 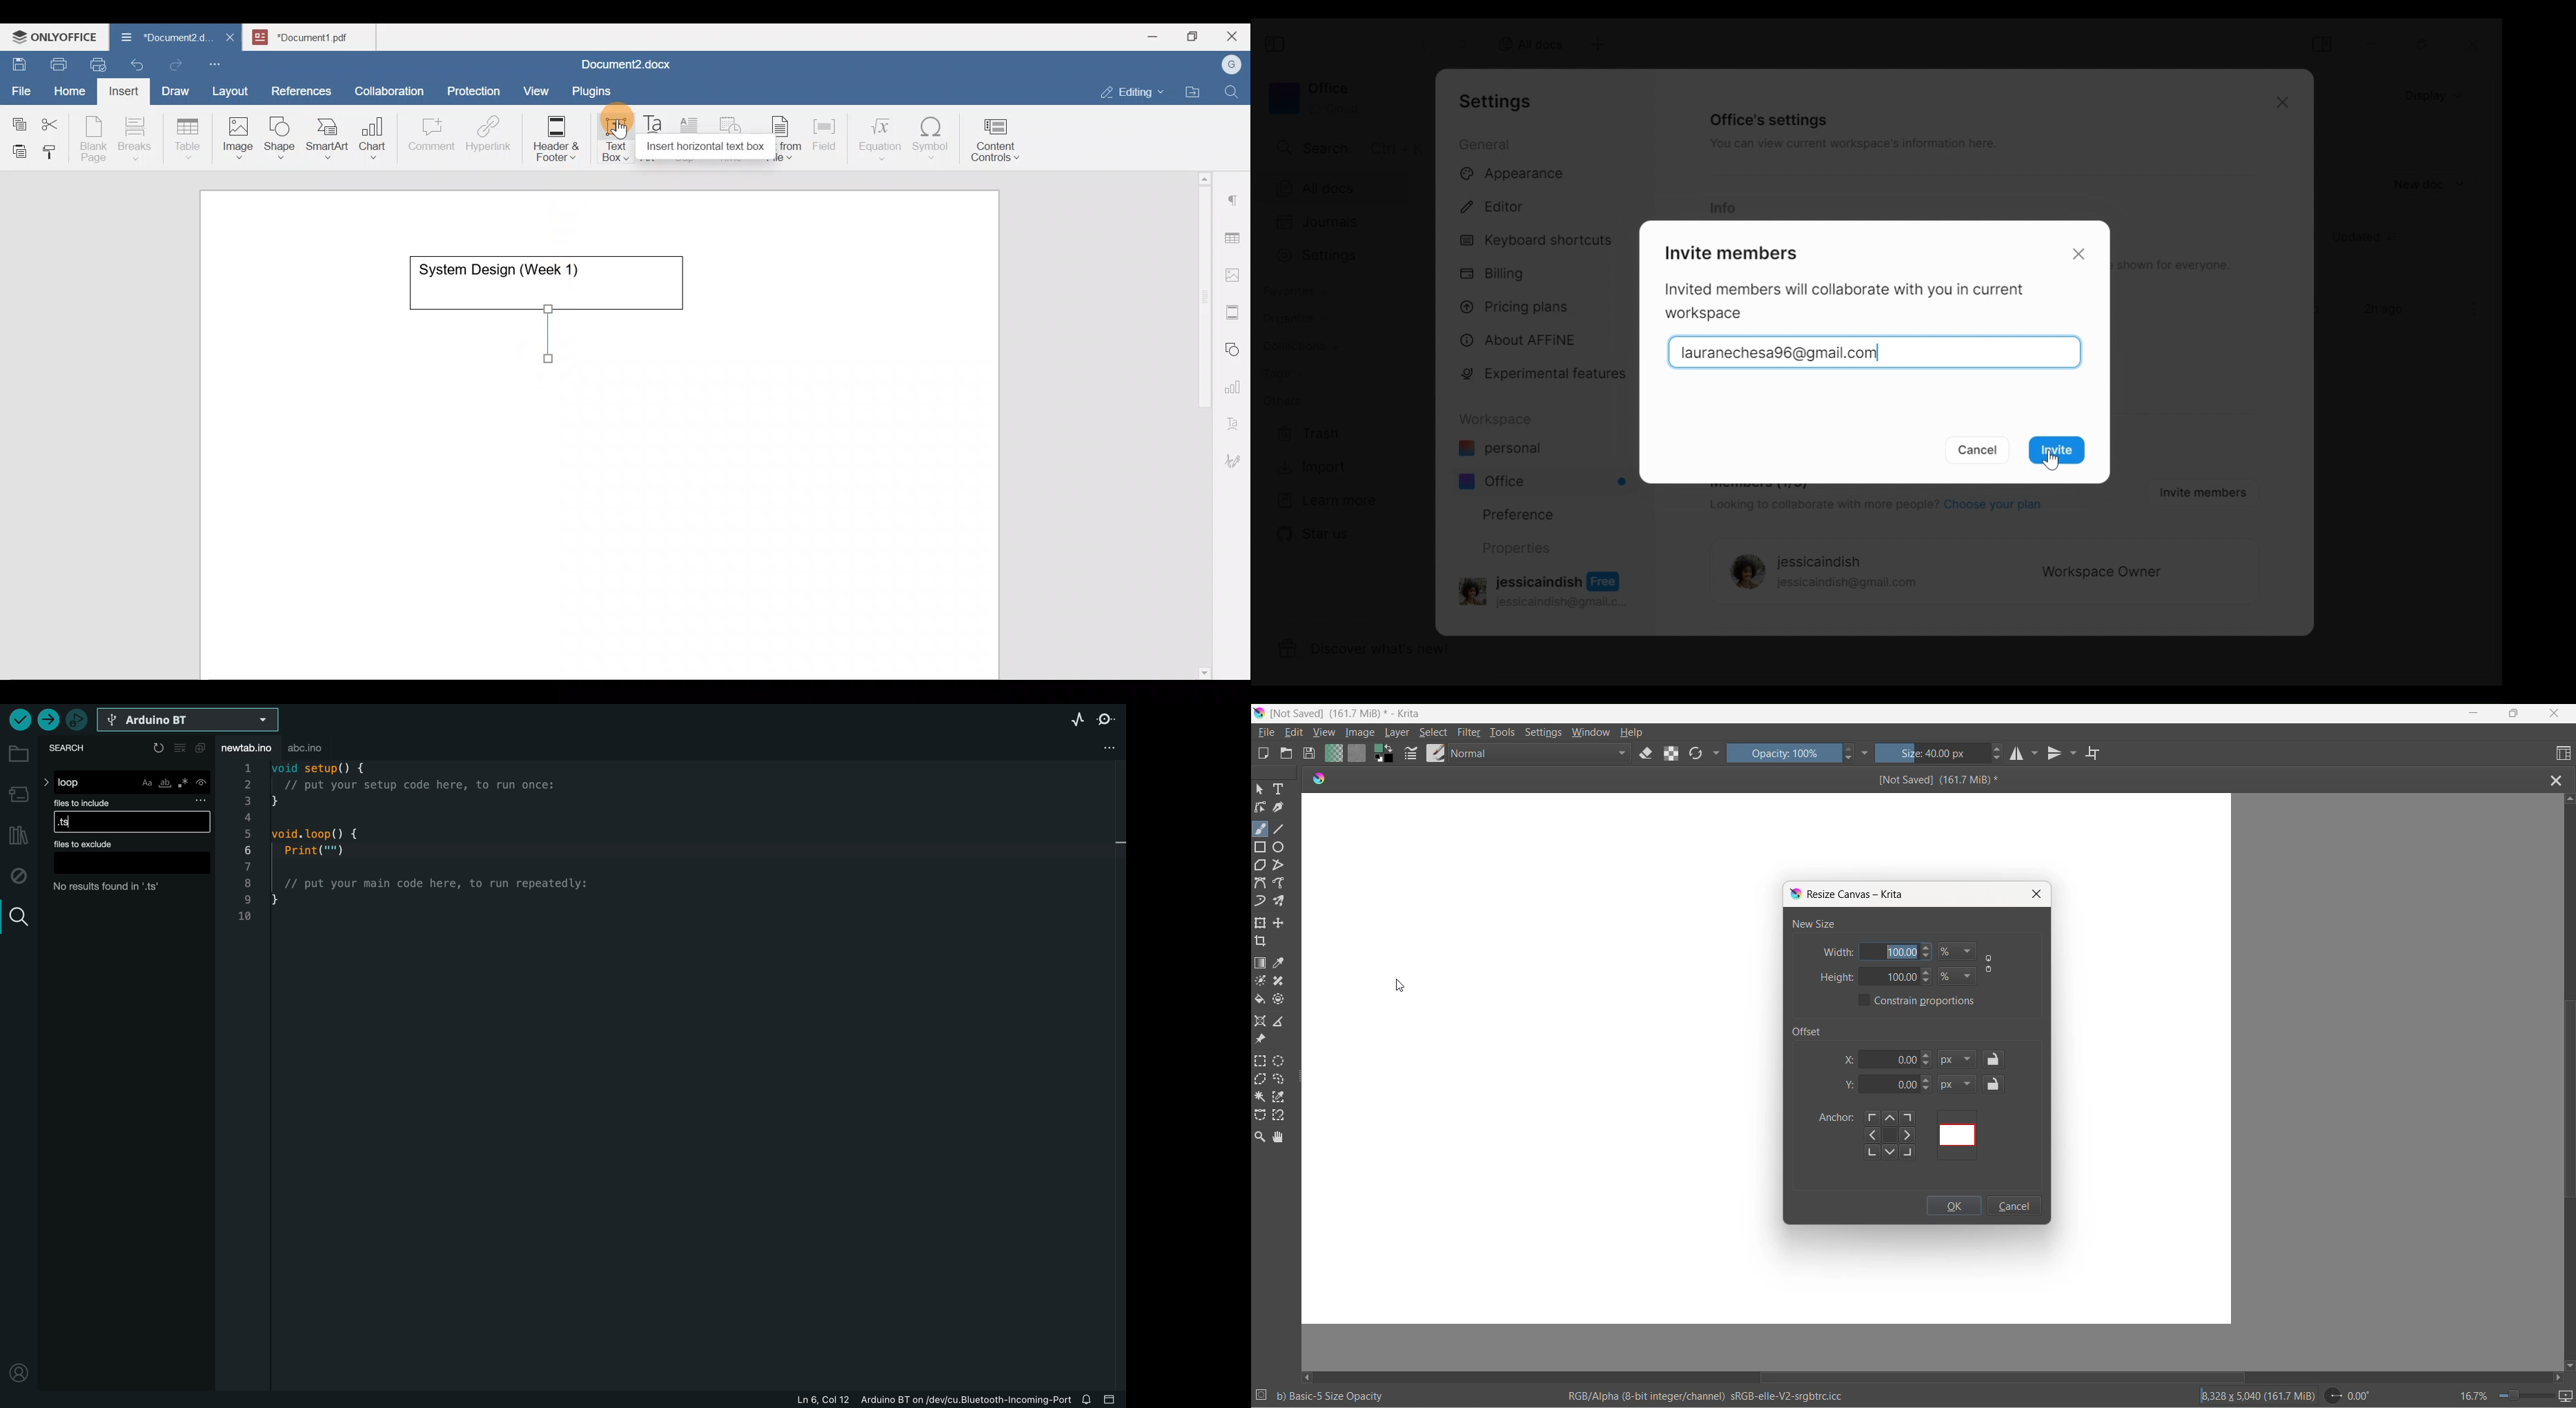 I want to click on Signature settings, so click(x=1236, y=456).